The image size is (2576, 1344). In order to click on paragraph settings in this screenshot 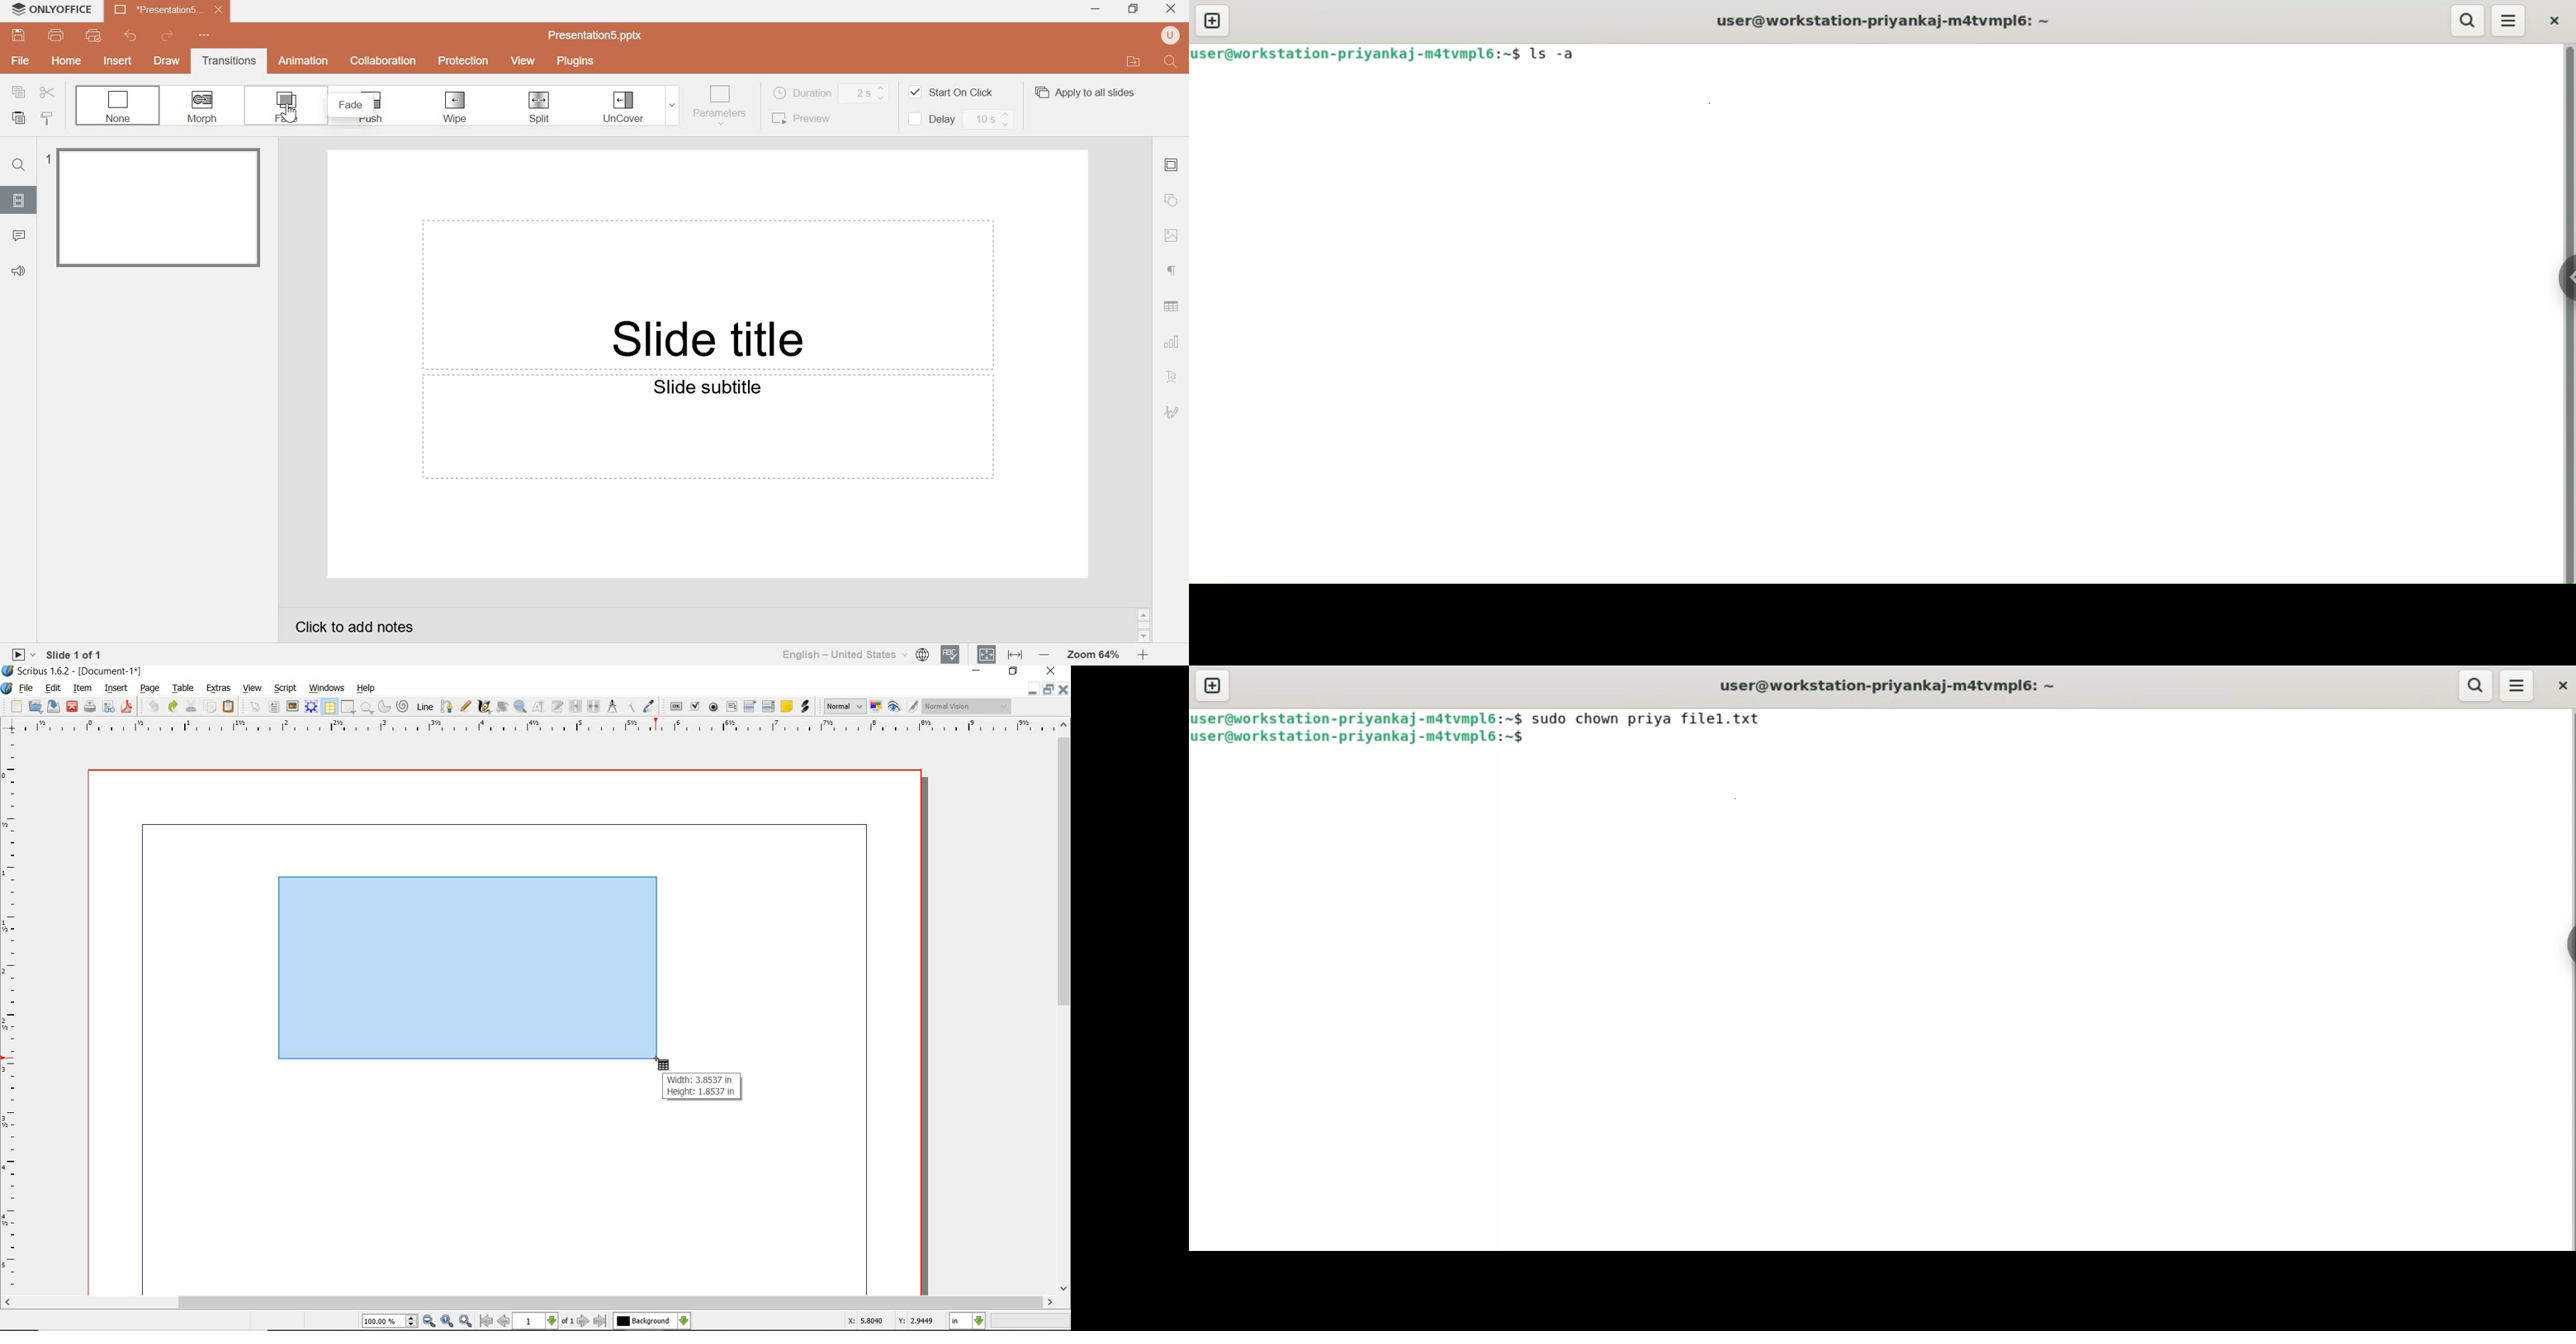, I will do `click(1169, 271)`.